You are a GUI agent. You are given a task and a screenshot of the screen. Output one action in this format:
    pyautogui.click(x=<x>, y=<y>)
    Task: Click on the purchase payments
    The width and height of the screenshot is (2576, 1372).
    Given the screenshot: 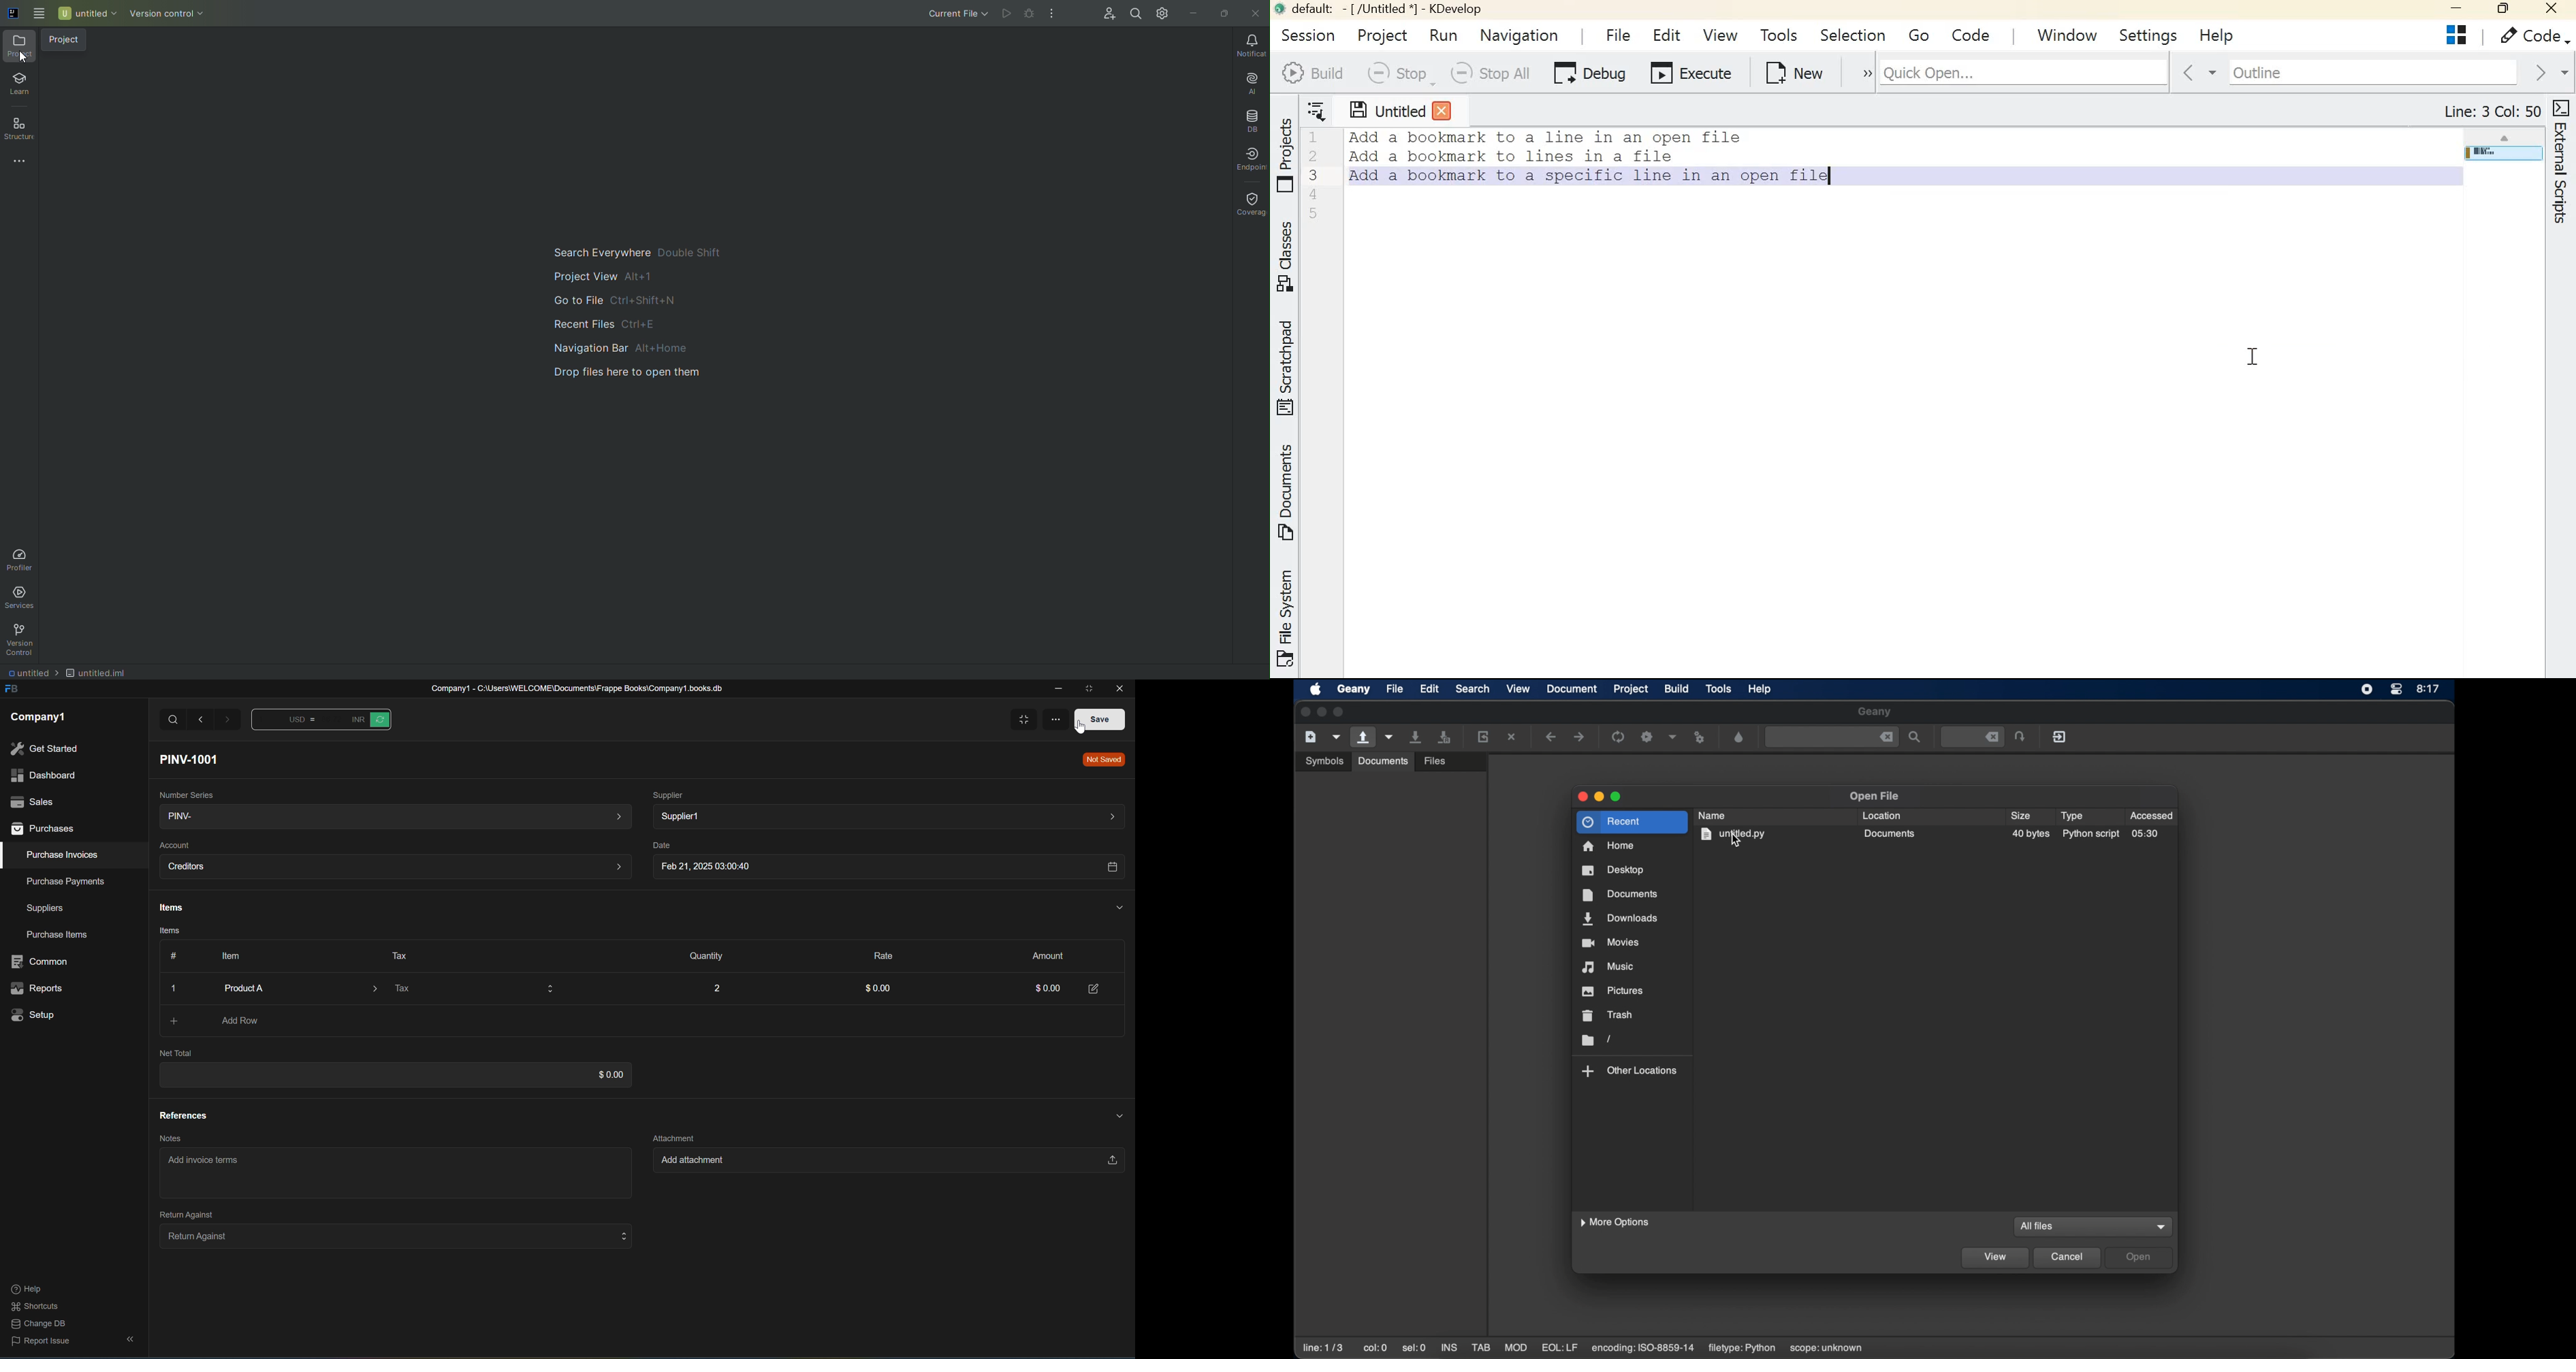 What is the action you would take?
    pyautogui.click(x=59, y=881)
    